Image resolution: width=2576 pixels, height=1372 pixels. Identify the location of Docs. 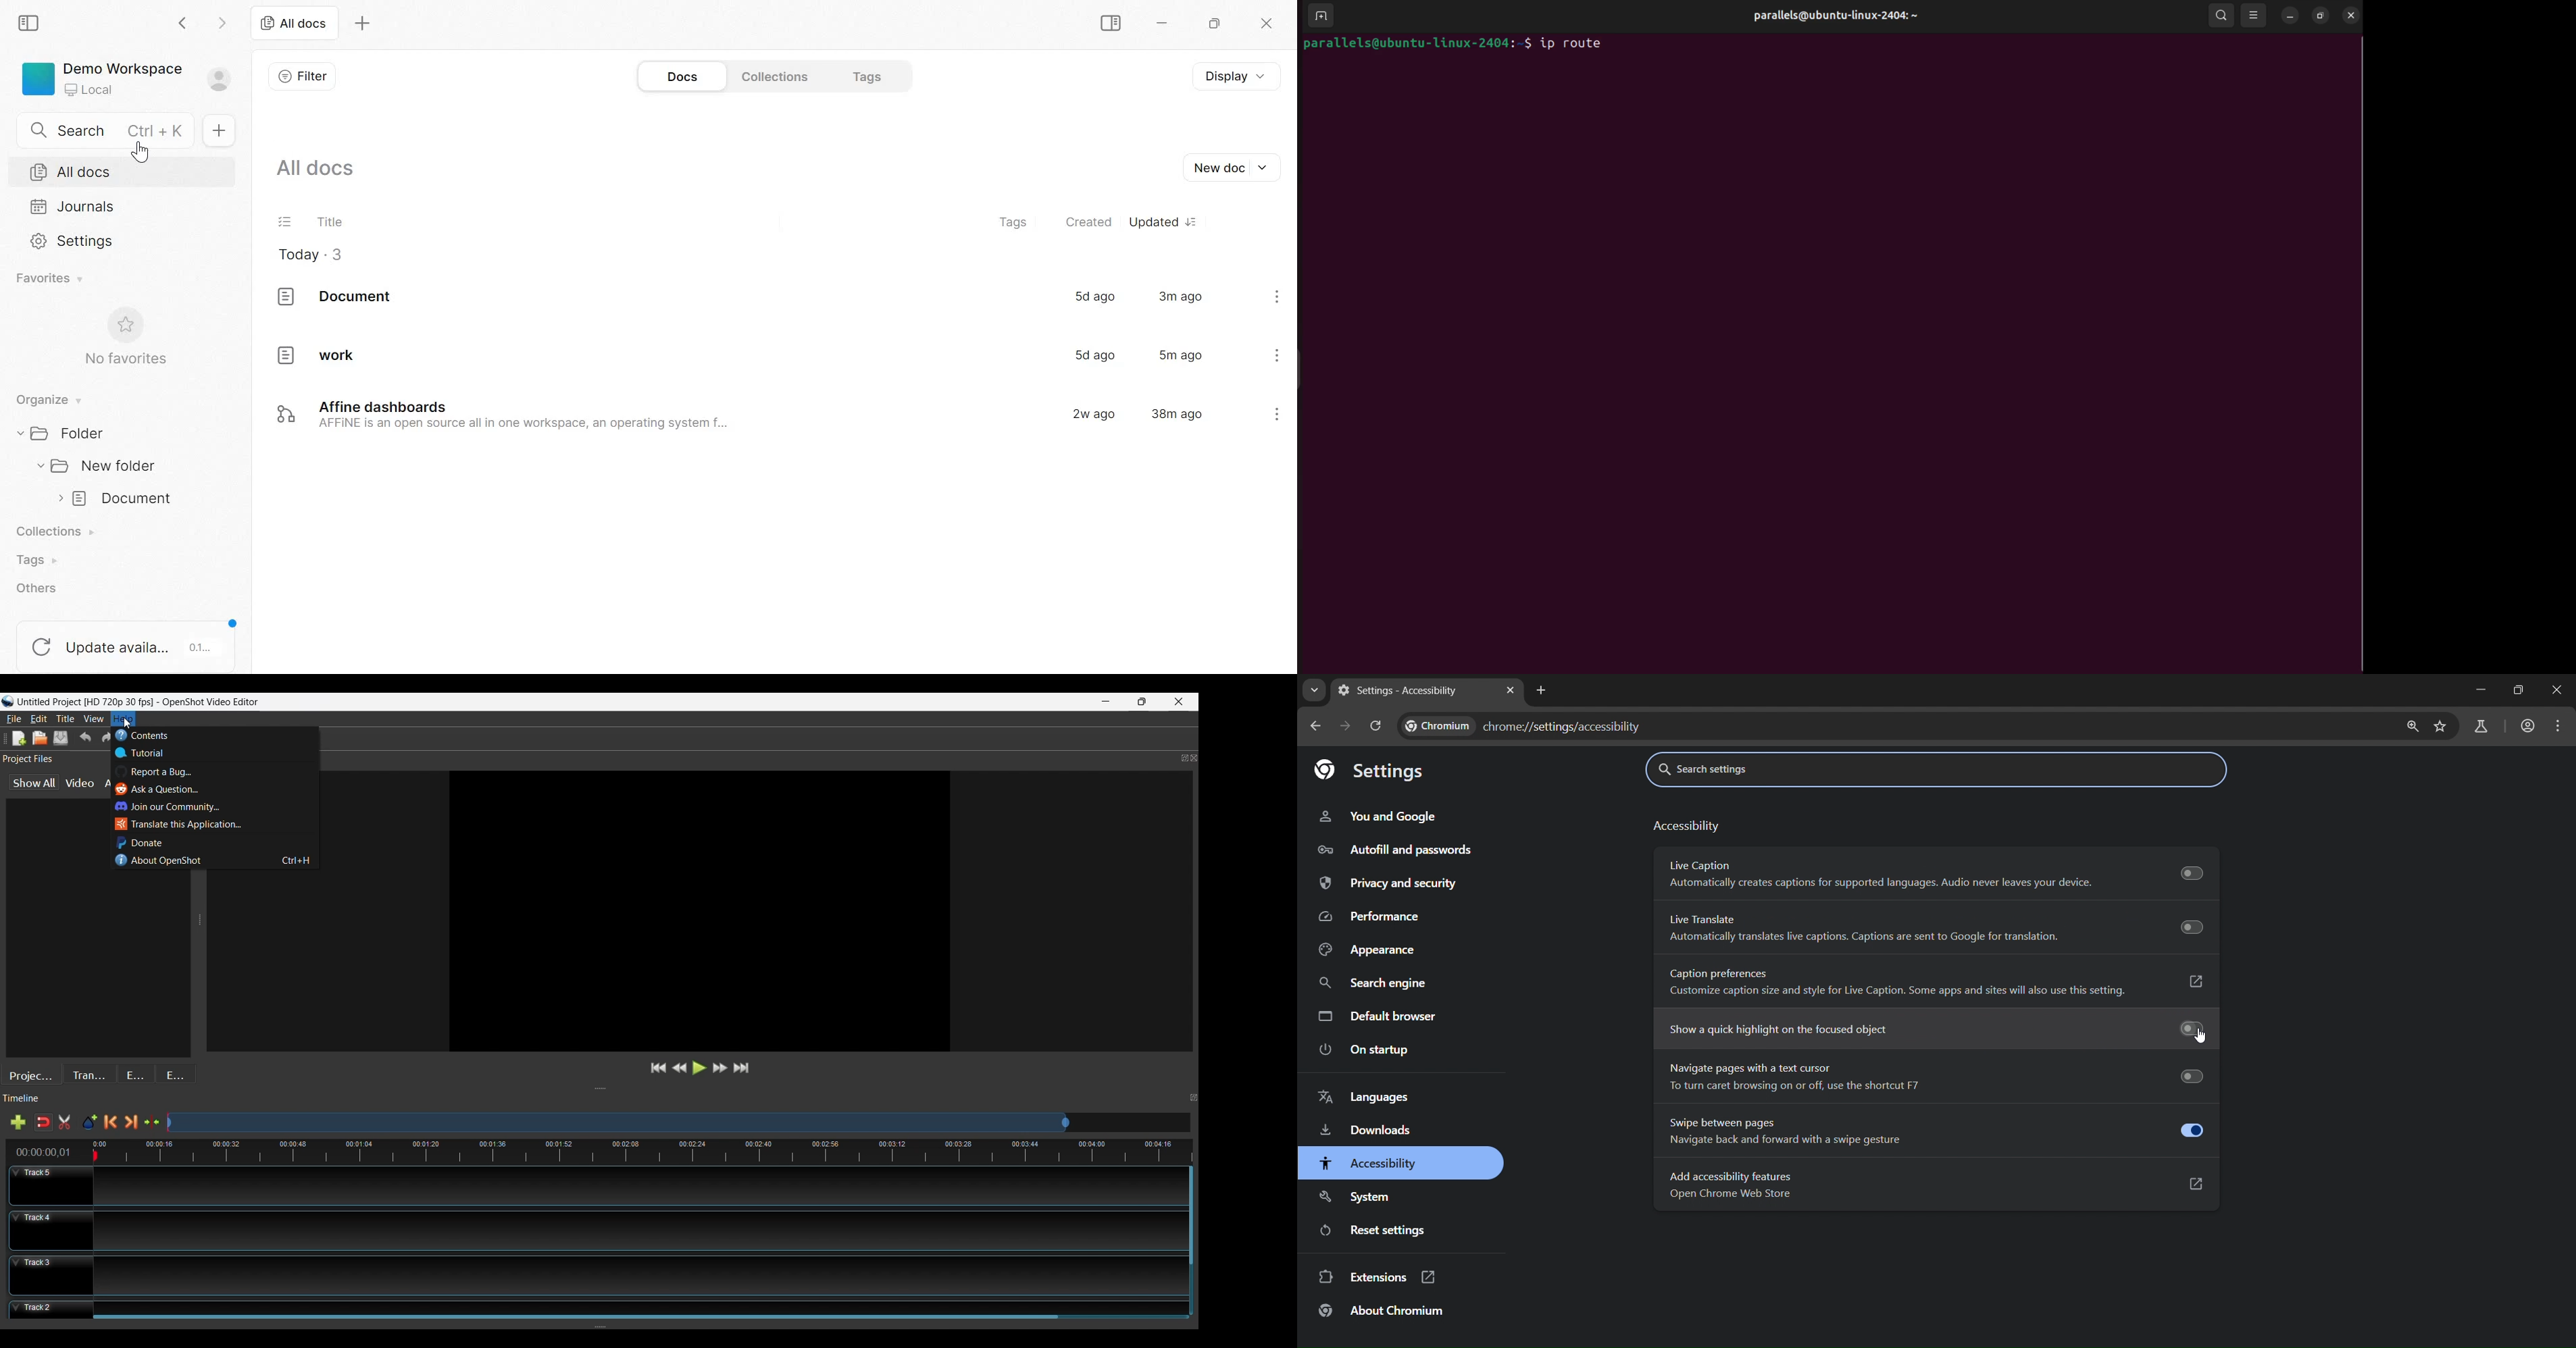
(680, 77).